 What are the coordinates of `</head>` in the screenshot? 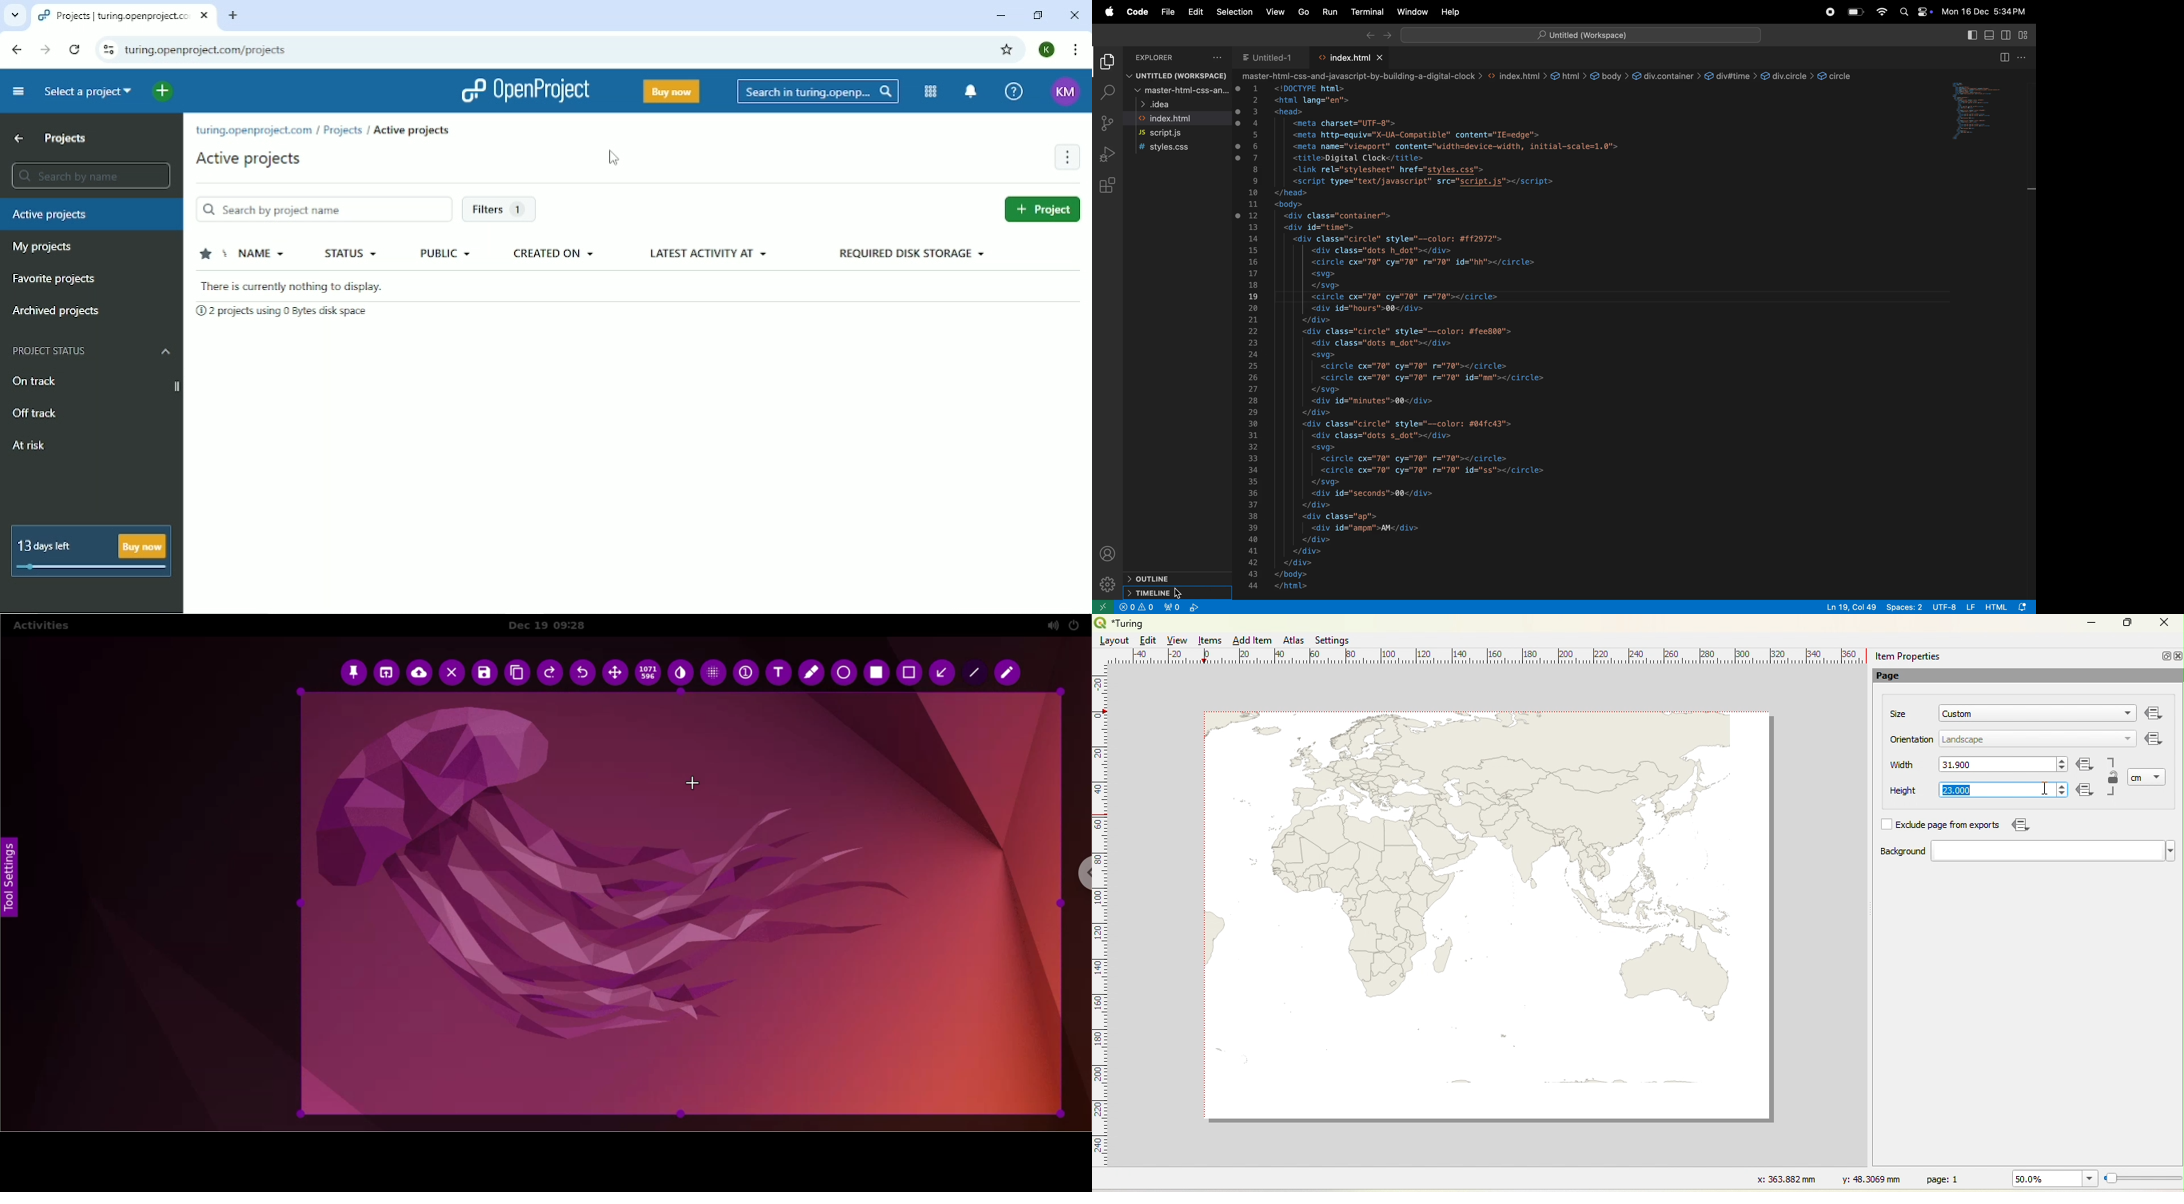 It's located at (1291, 193).